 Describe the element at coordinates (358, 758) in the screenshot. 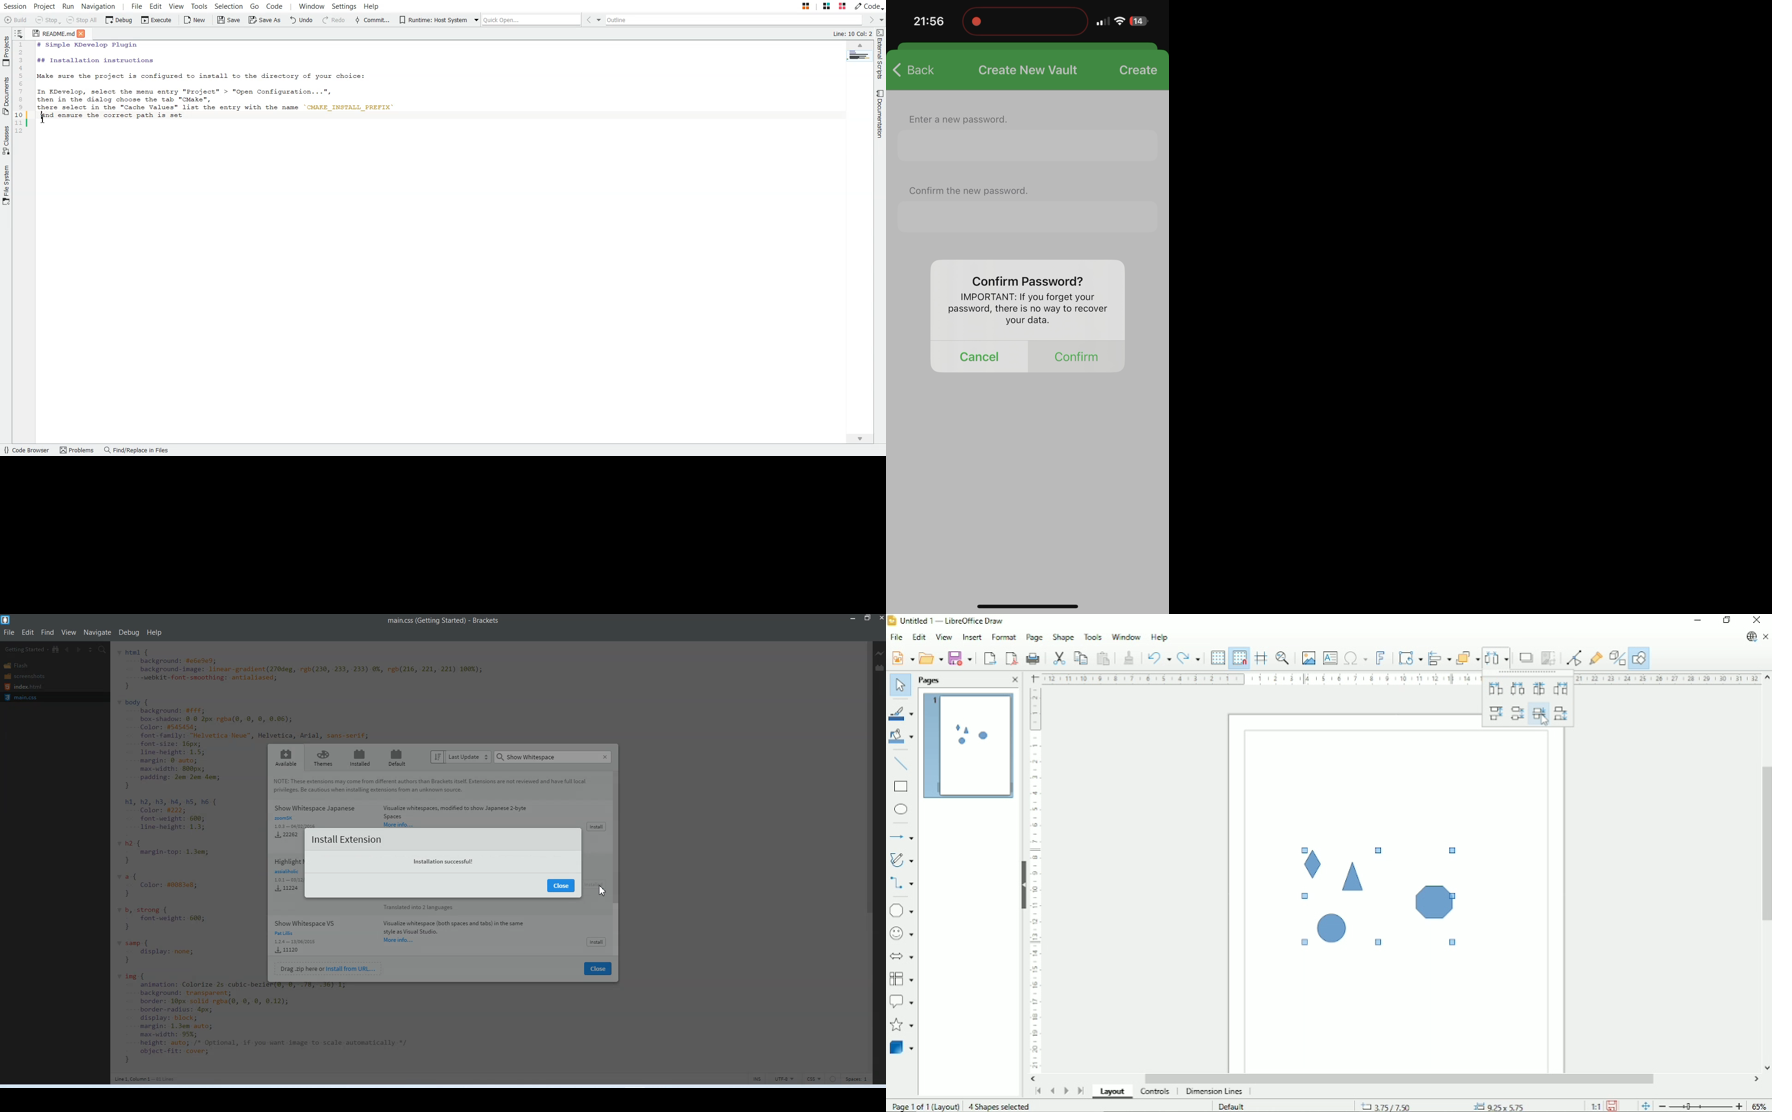

I see `Installed` at that location.